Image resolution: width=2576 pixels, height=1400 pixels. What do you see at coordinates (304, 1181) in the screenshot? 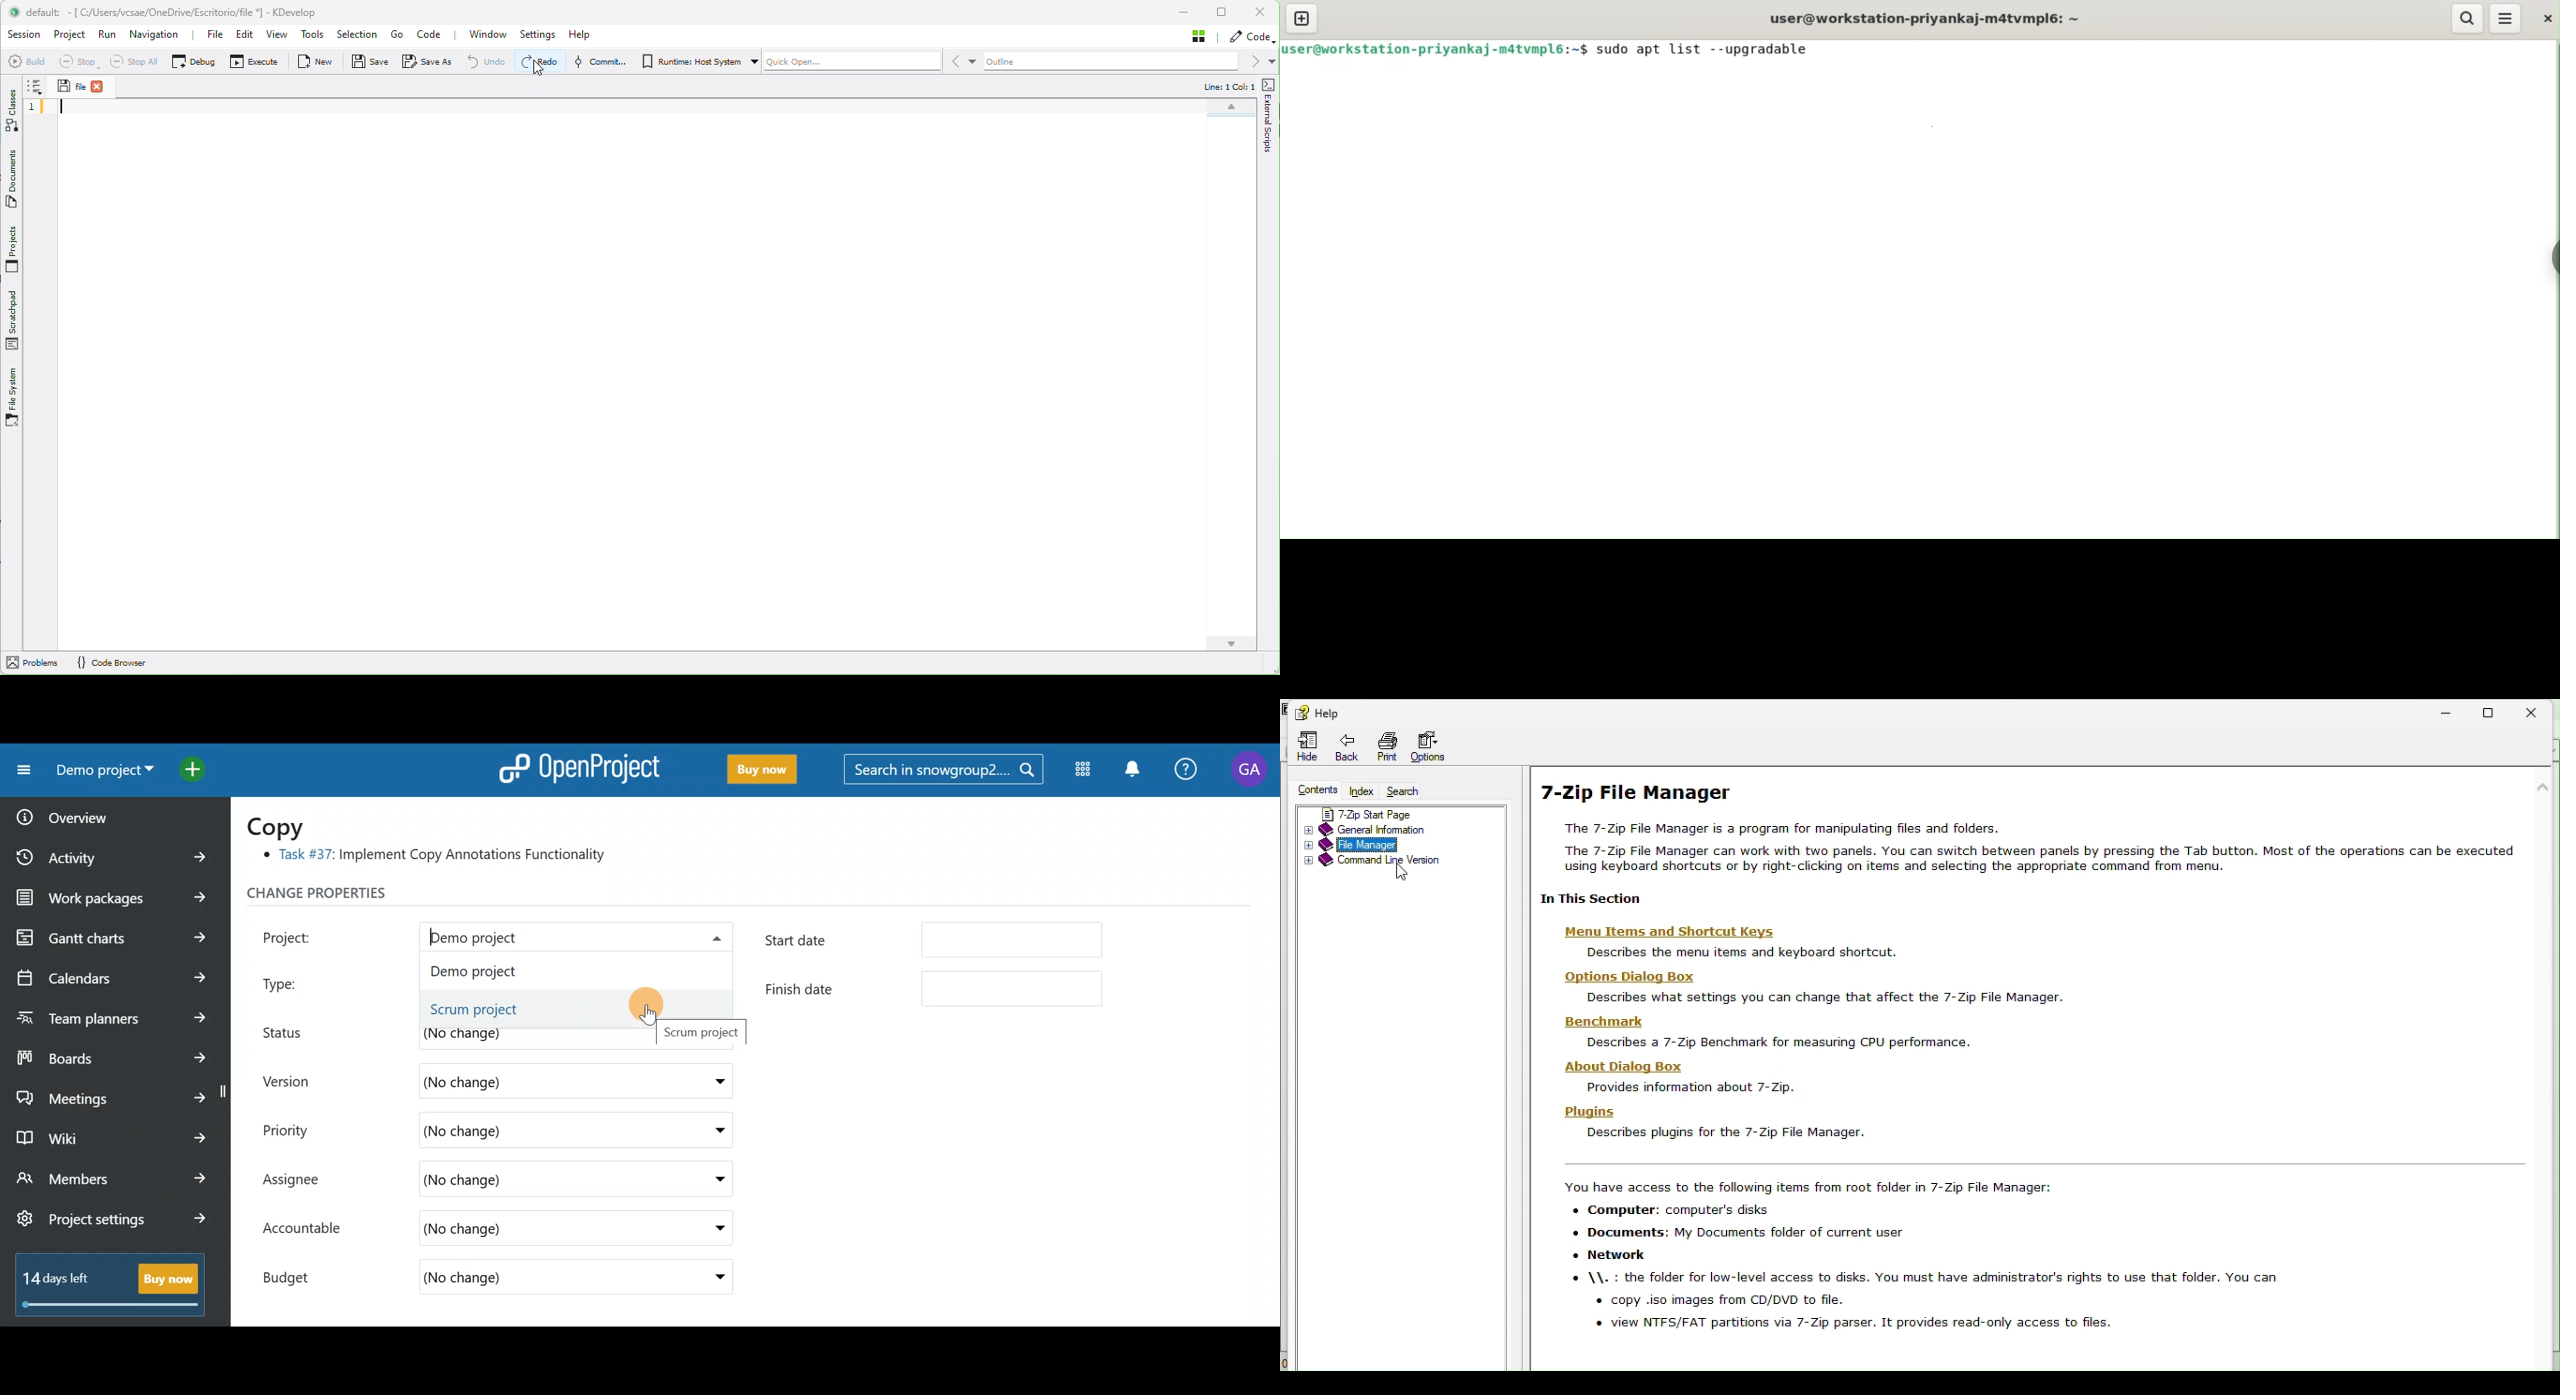
I see `Assignee` at bounding box center [304, 1181].